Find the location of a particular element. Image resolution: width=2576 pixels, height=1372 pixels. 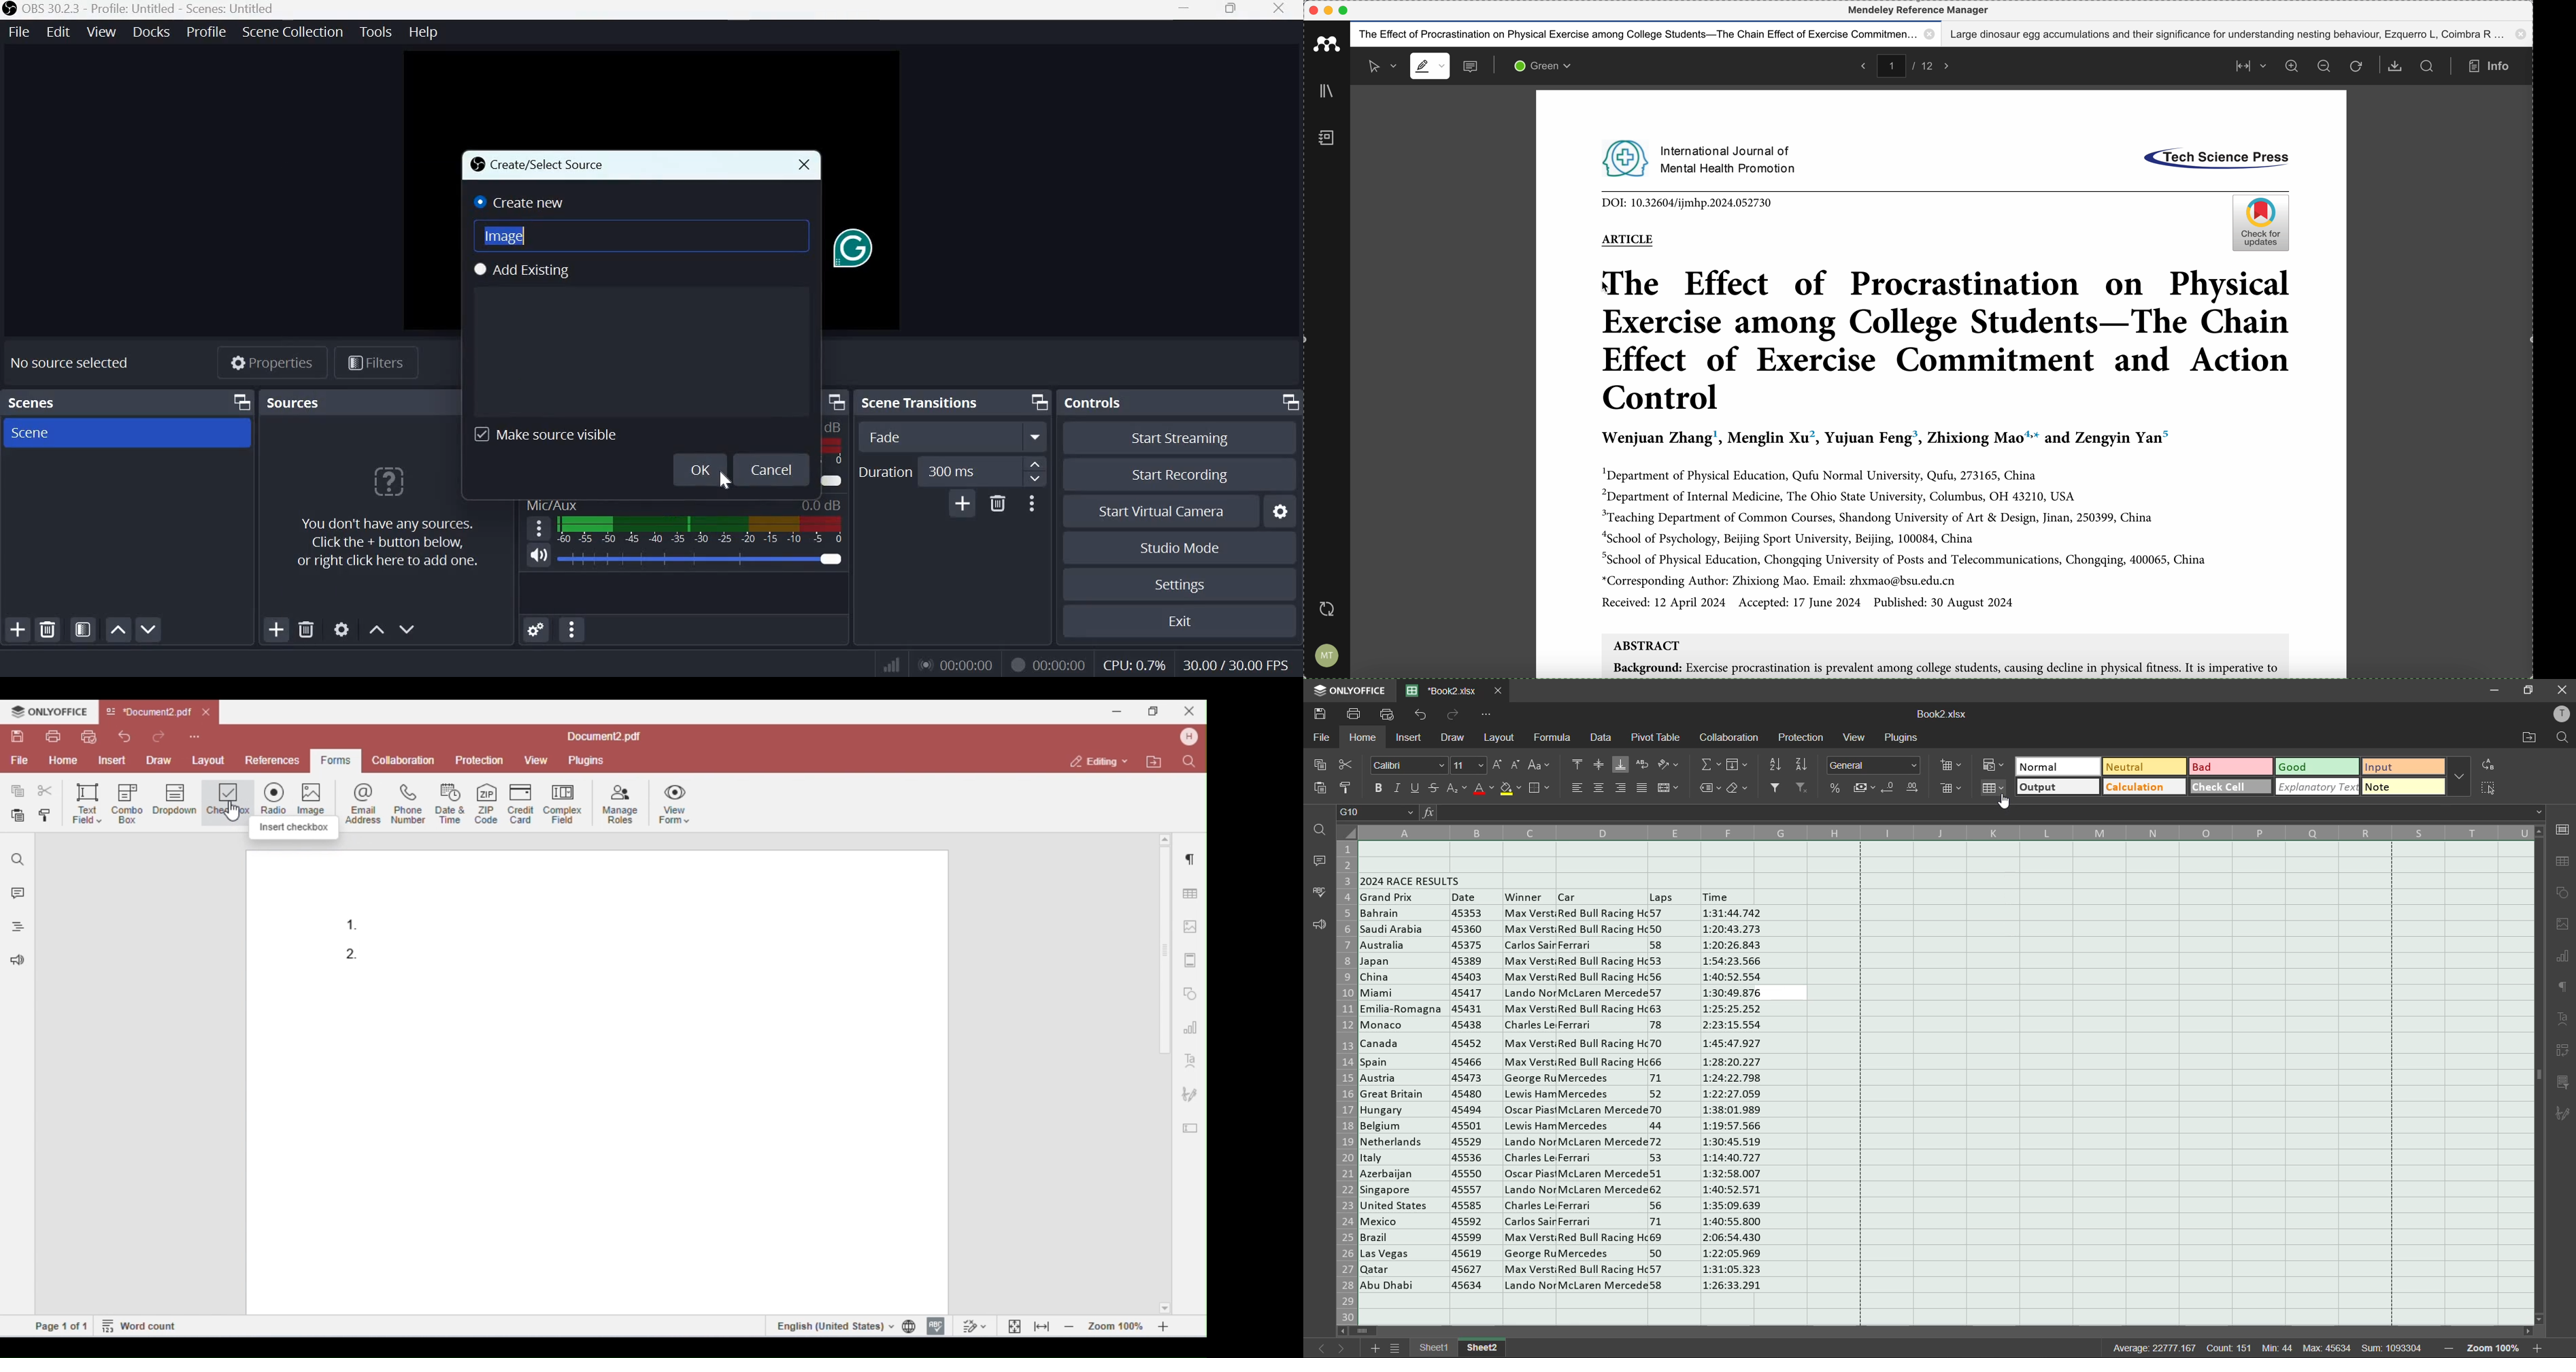

foward is located at coordinates (1950, 65).